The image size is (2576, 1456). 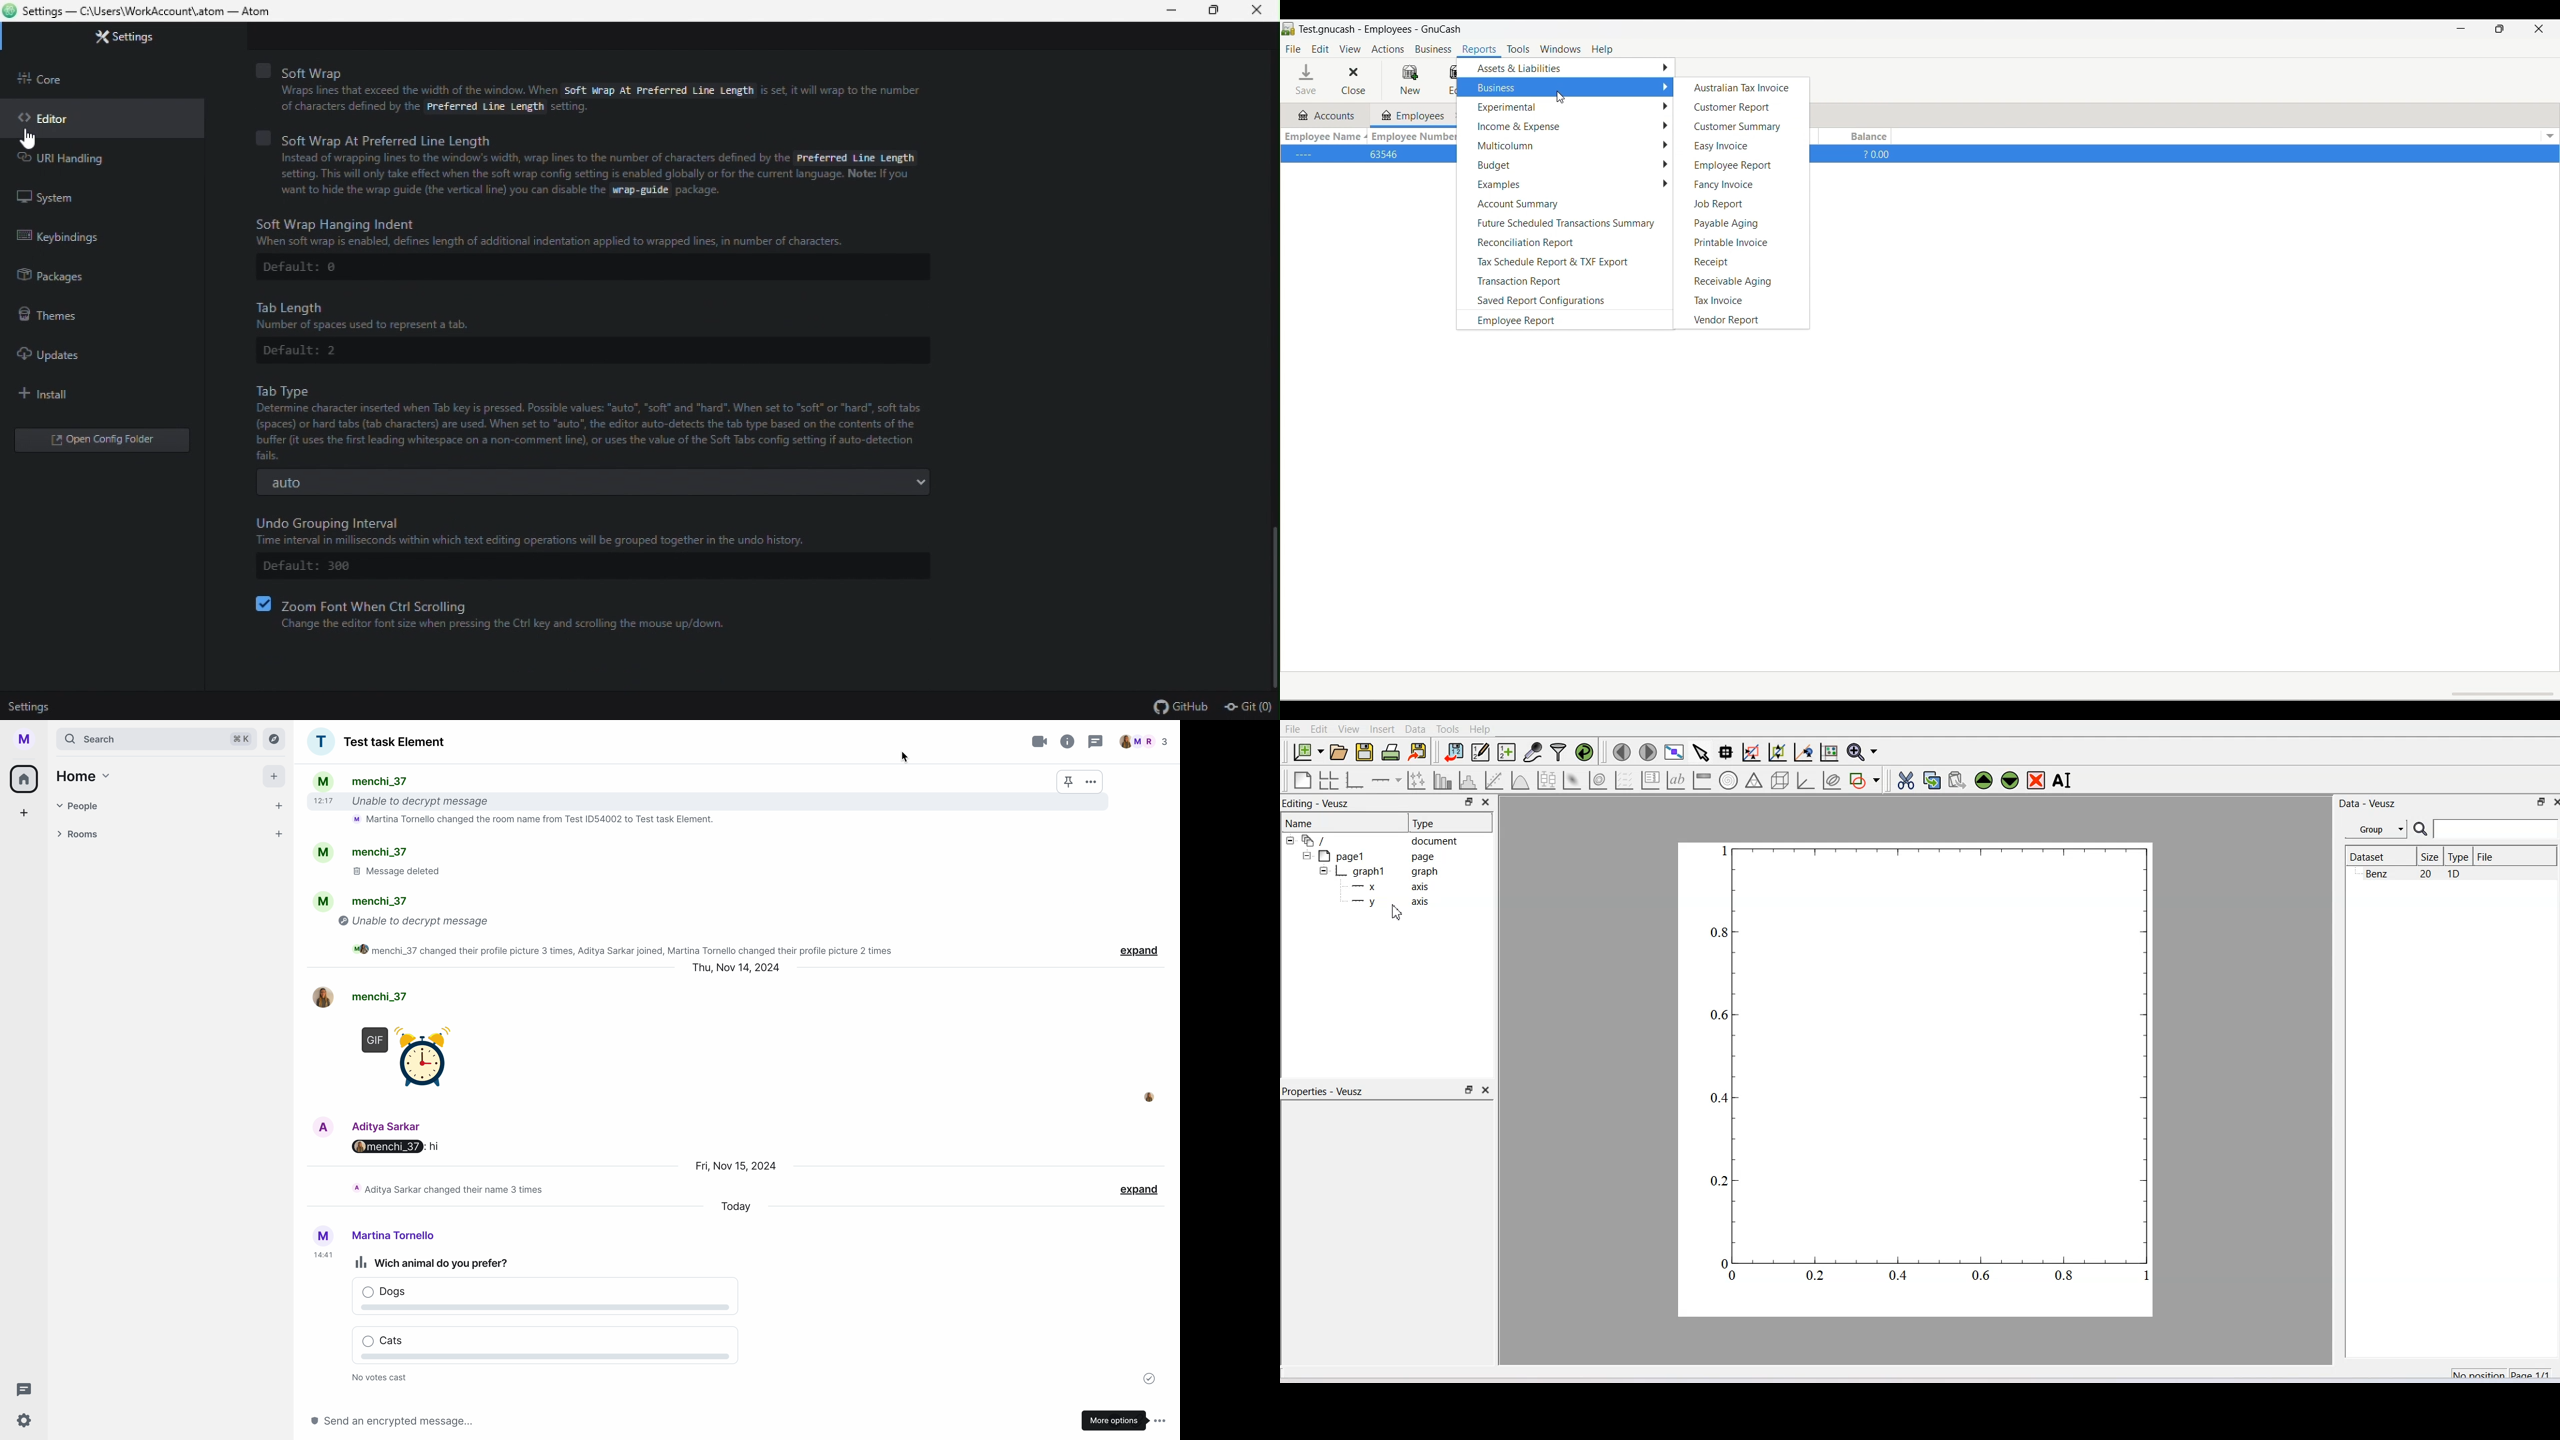 What do you see at coordinates (1565, 242) in the screenshot?
I see `Reconciliation report` at bounding box center [1565, 242].